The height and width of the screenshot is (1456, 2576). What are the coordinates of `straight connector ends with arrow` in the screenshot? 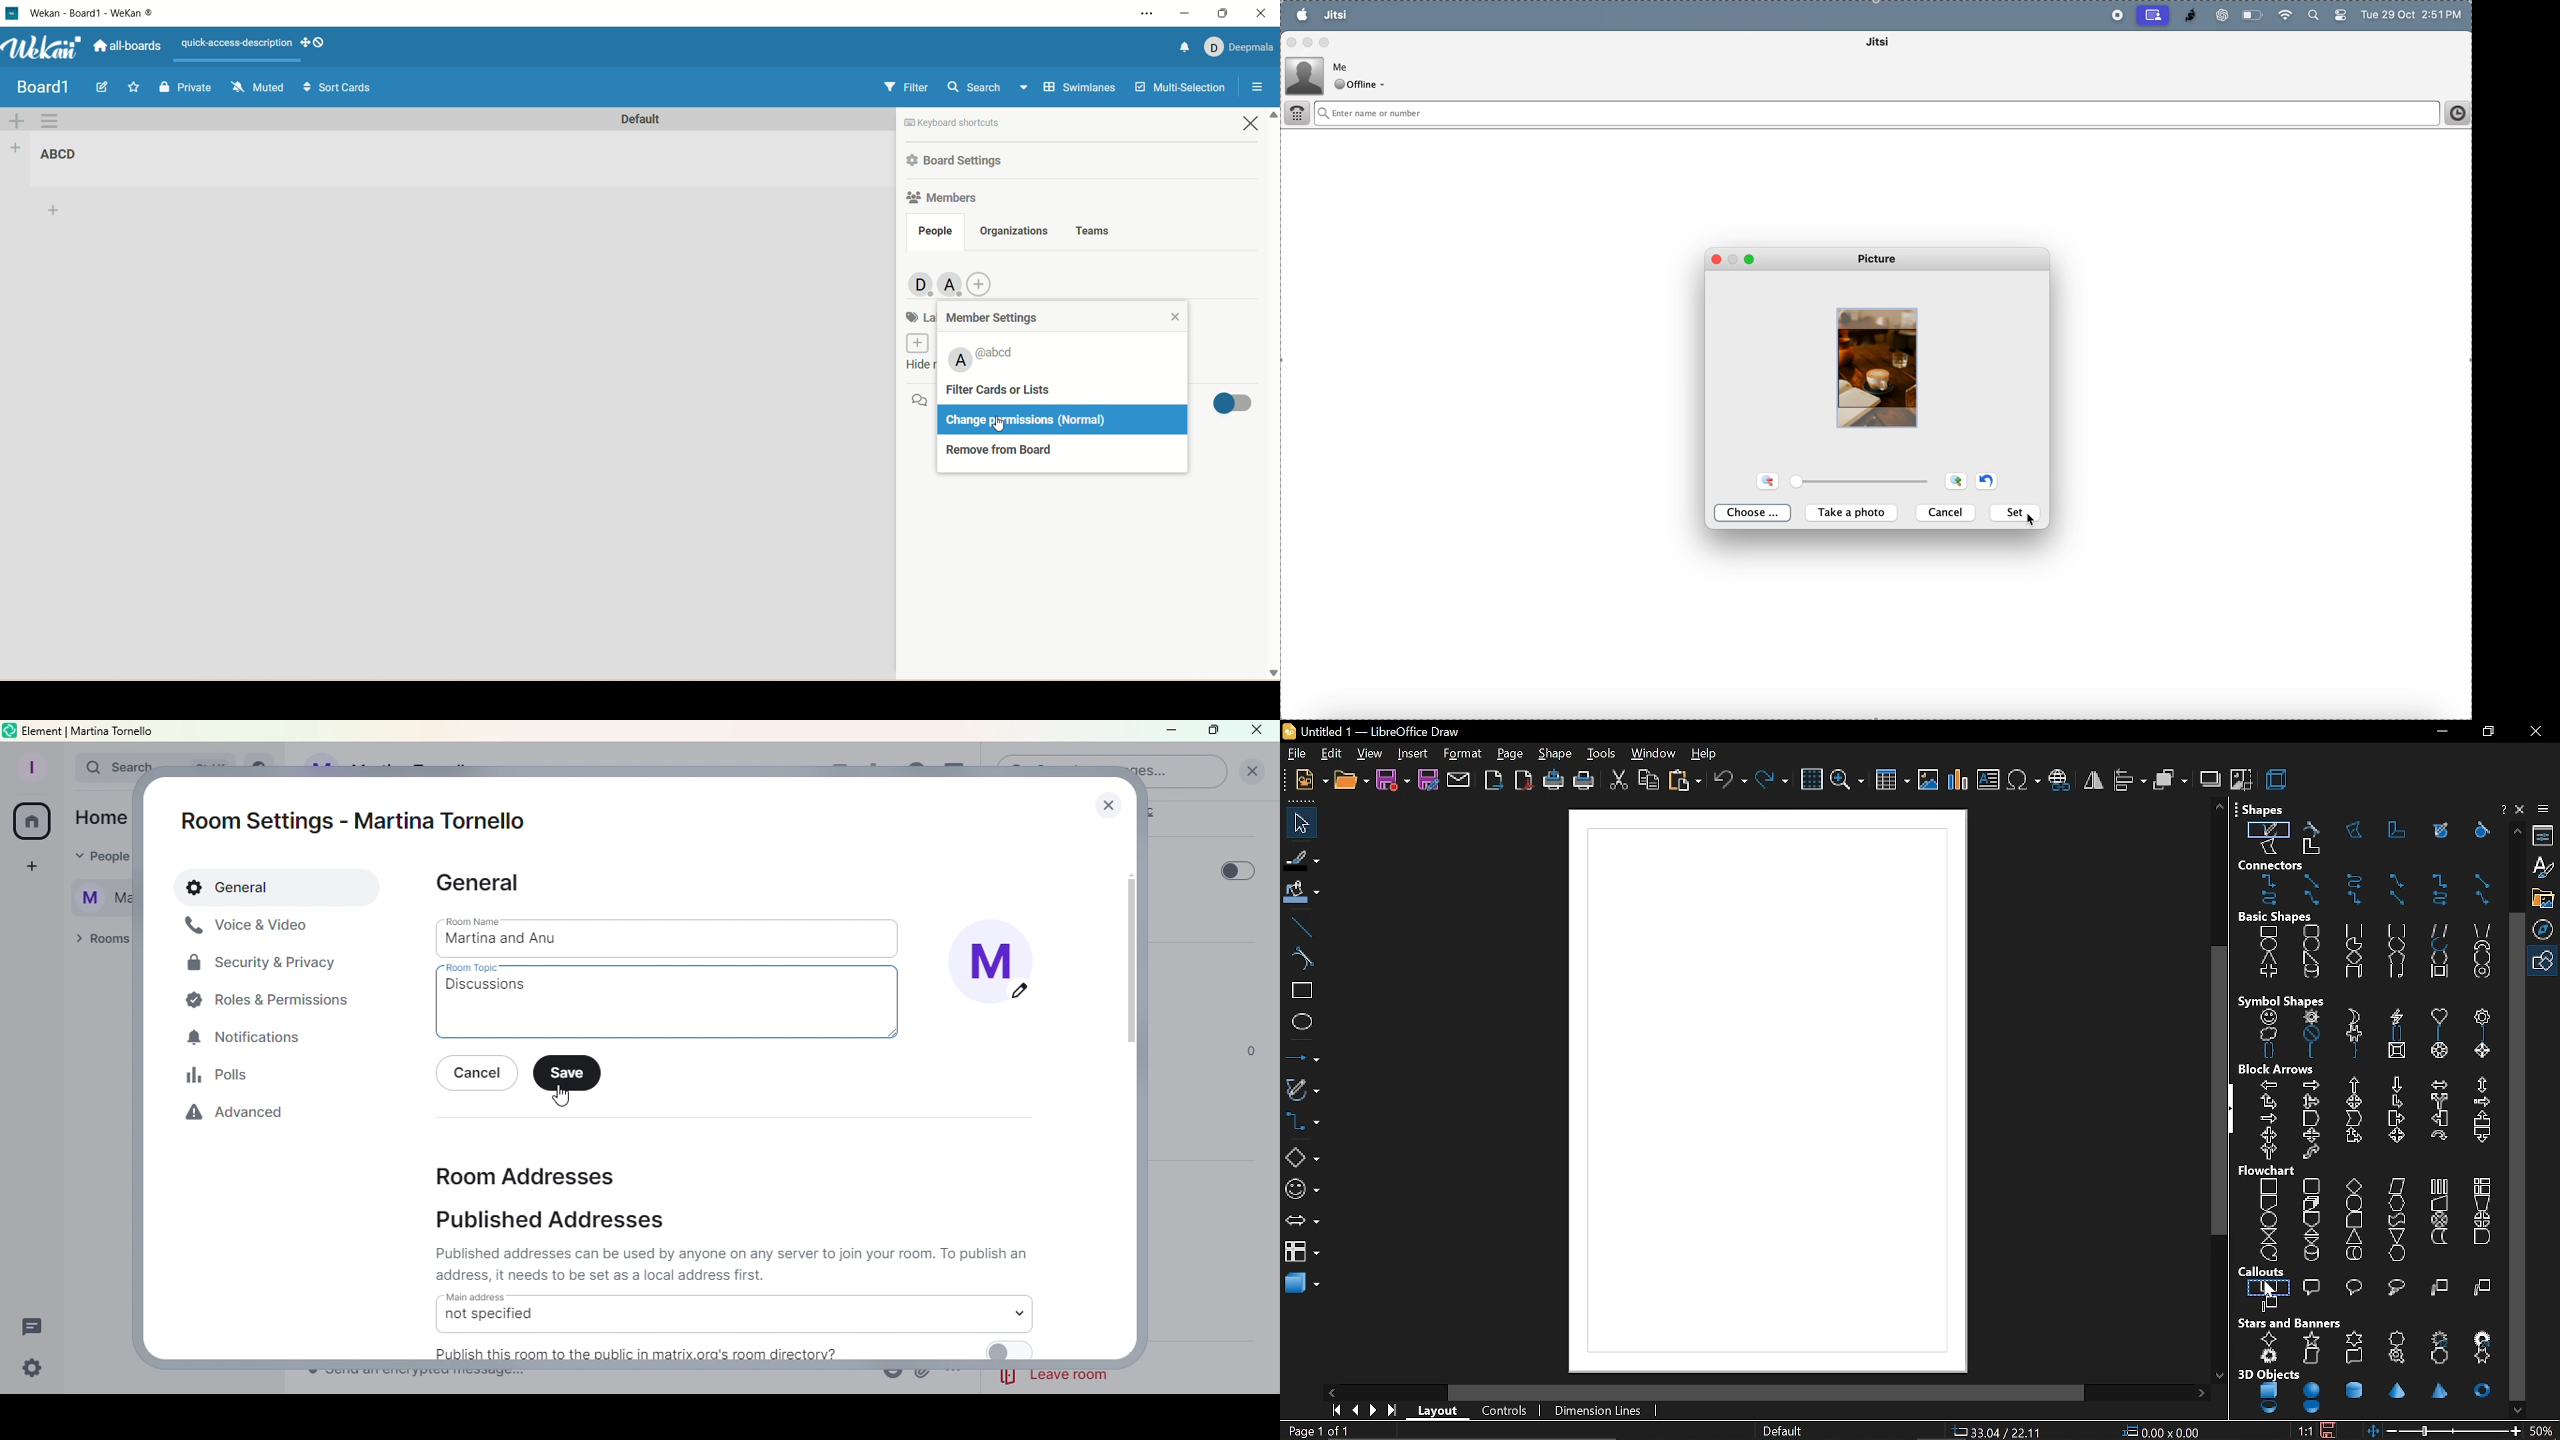 It's located at (2310, 880).